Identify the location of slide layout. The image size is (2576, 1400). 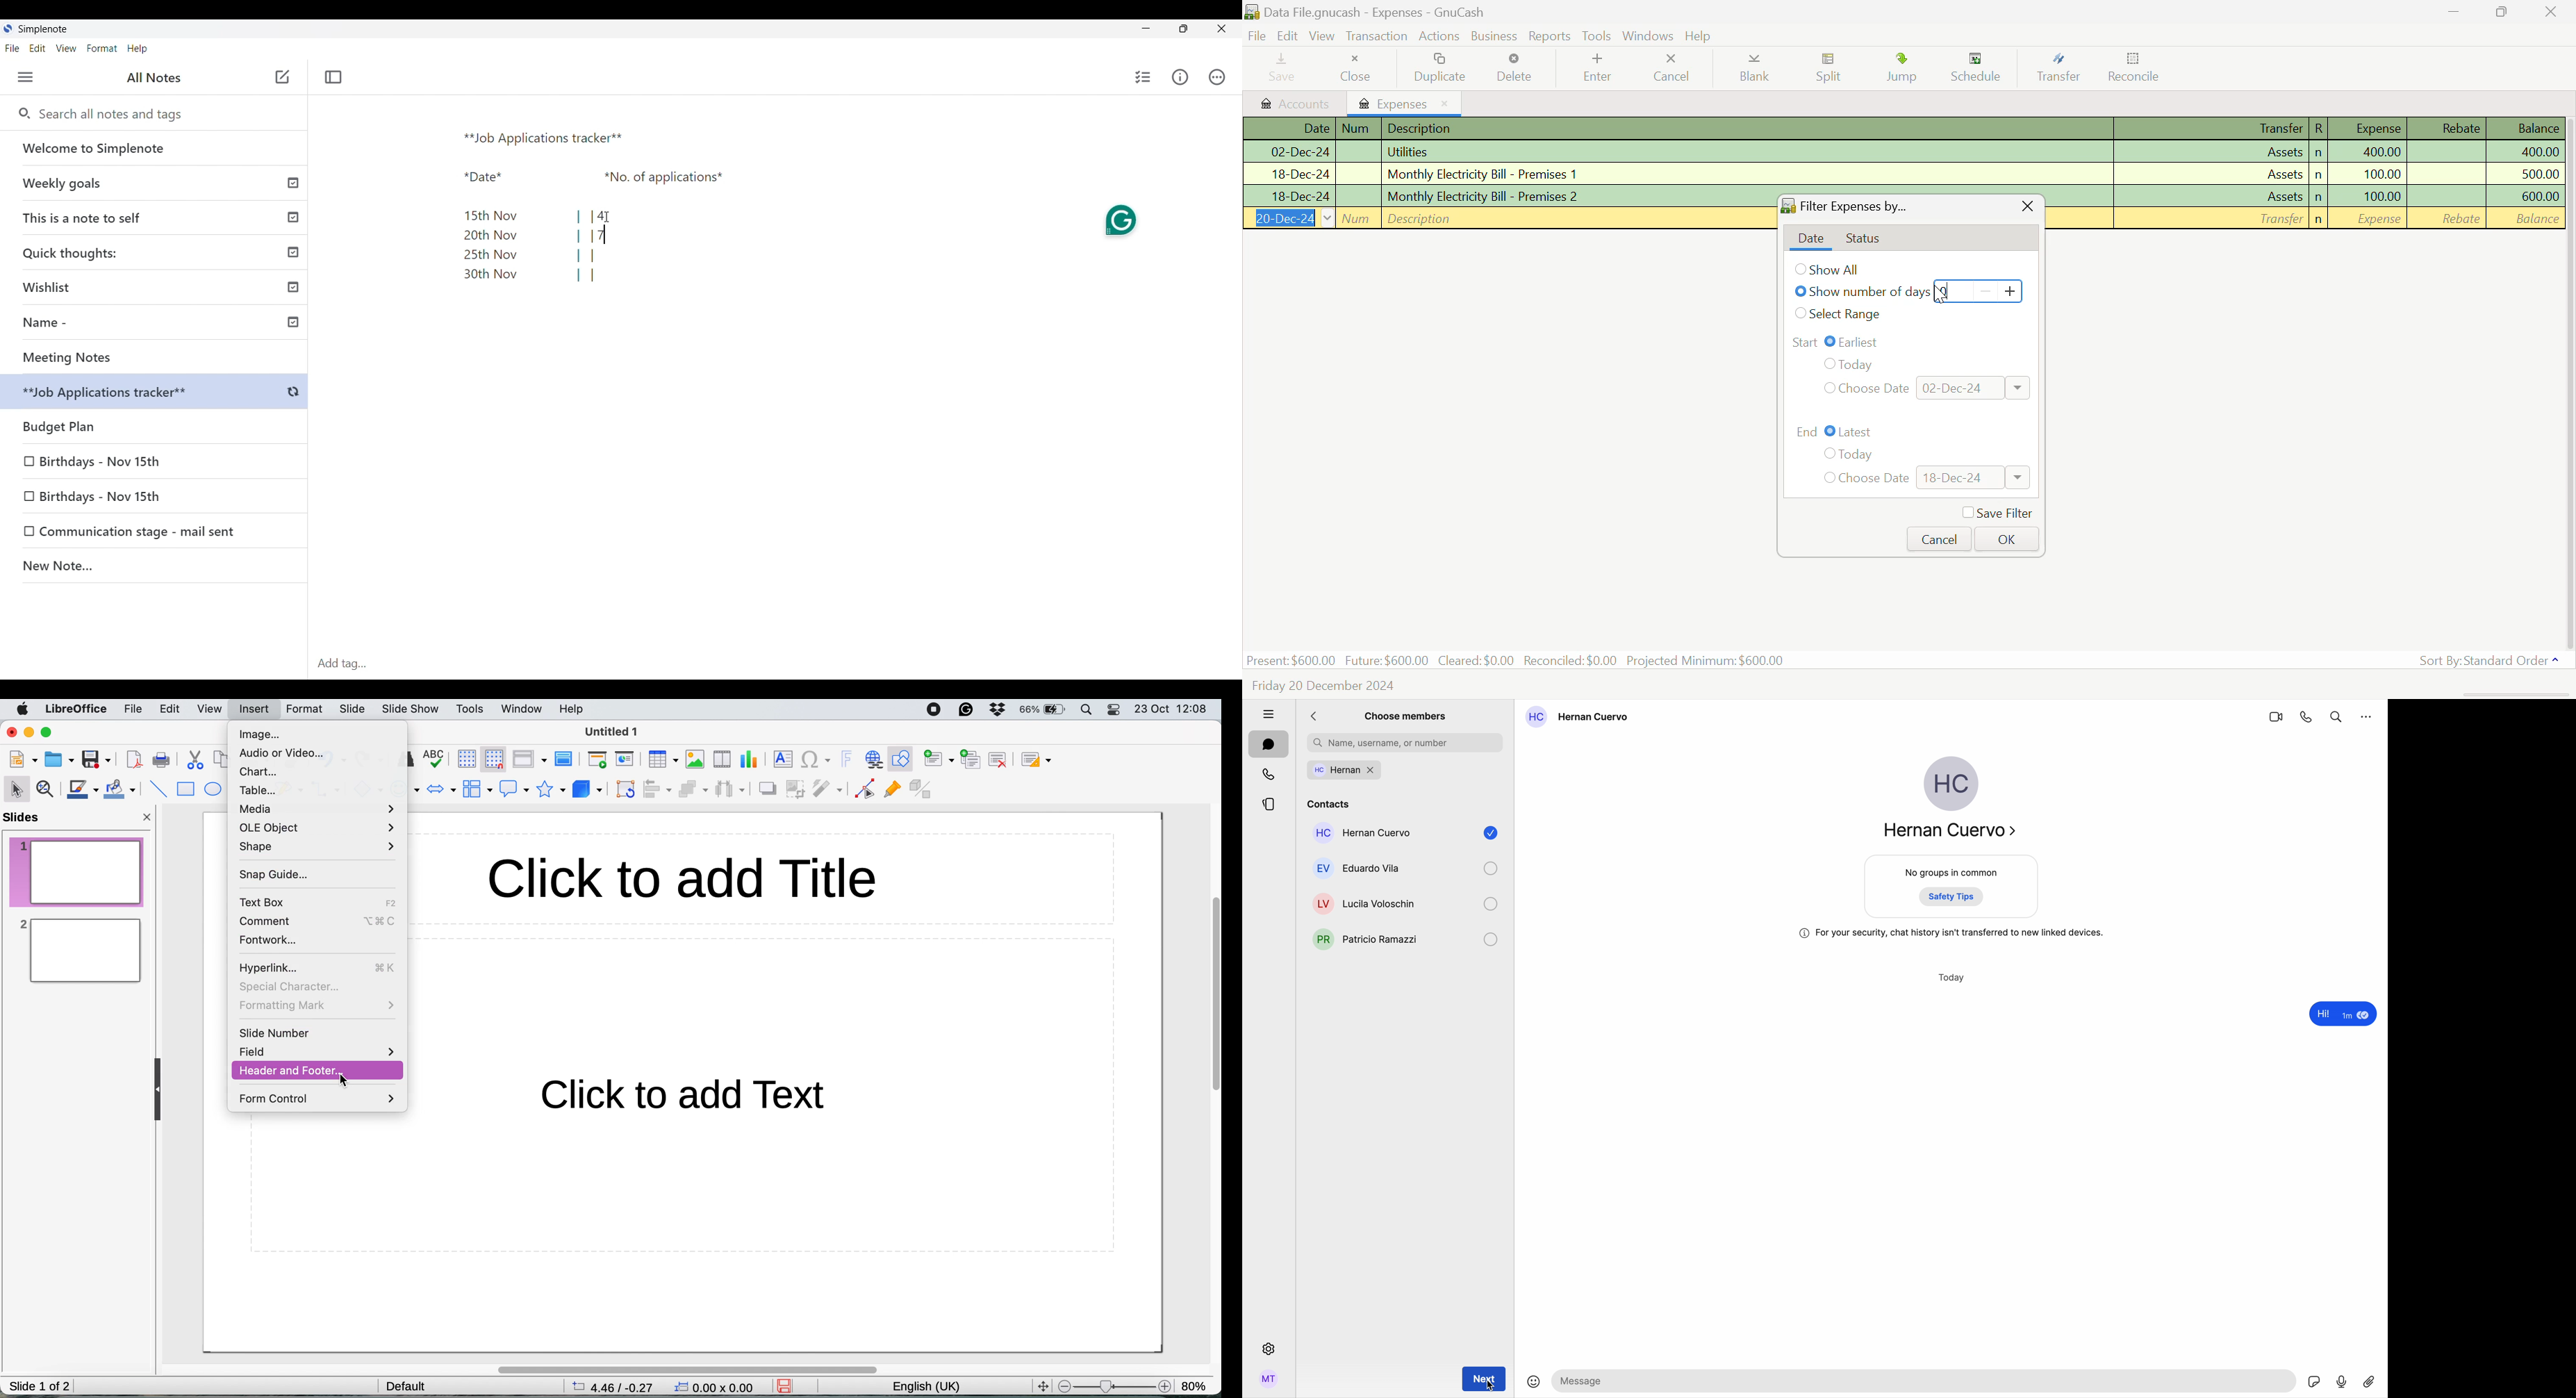
(1041, 760).